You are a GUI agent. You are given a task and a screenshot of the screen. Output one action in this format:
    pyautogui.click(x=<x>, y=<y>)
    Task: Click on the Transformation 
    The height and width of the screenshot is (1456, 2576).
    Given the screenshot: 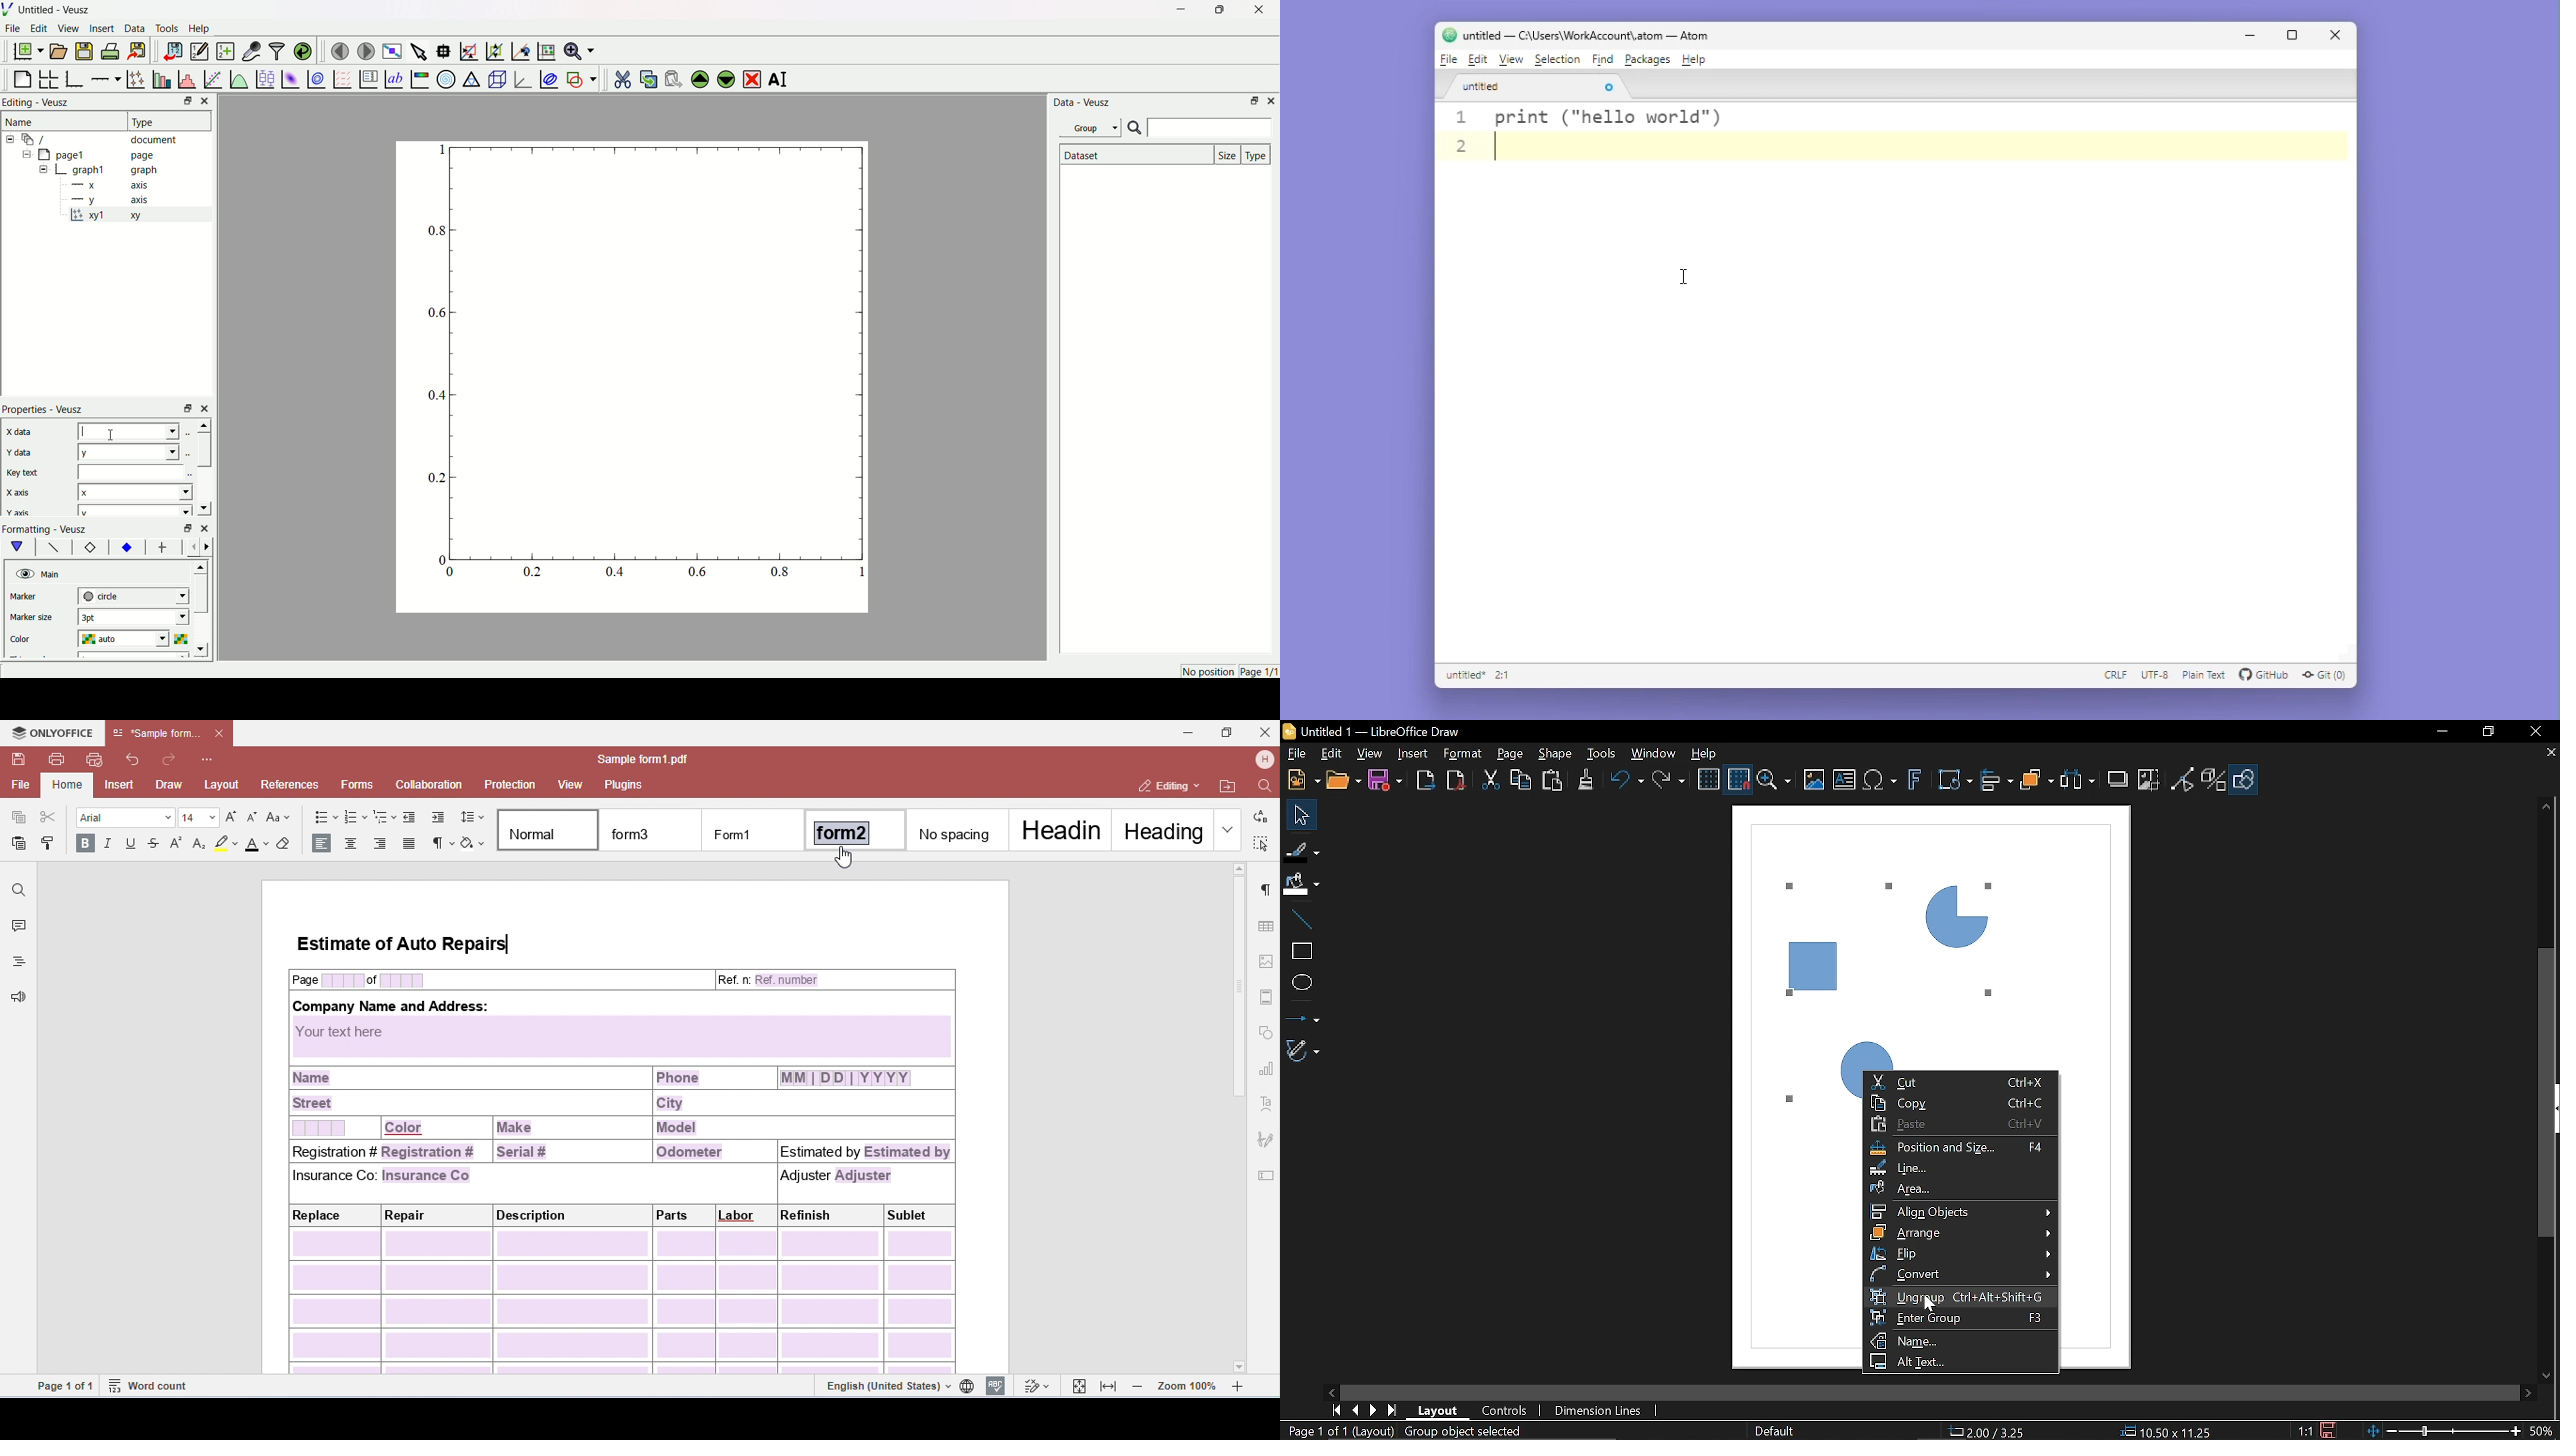 What is the action you would take?
    pyautogui.click(x=1954, y=781)
    